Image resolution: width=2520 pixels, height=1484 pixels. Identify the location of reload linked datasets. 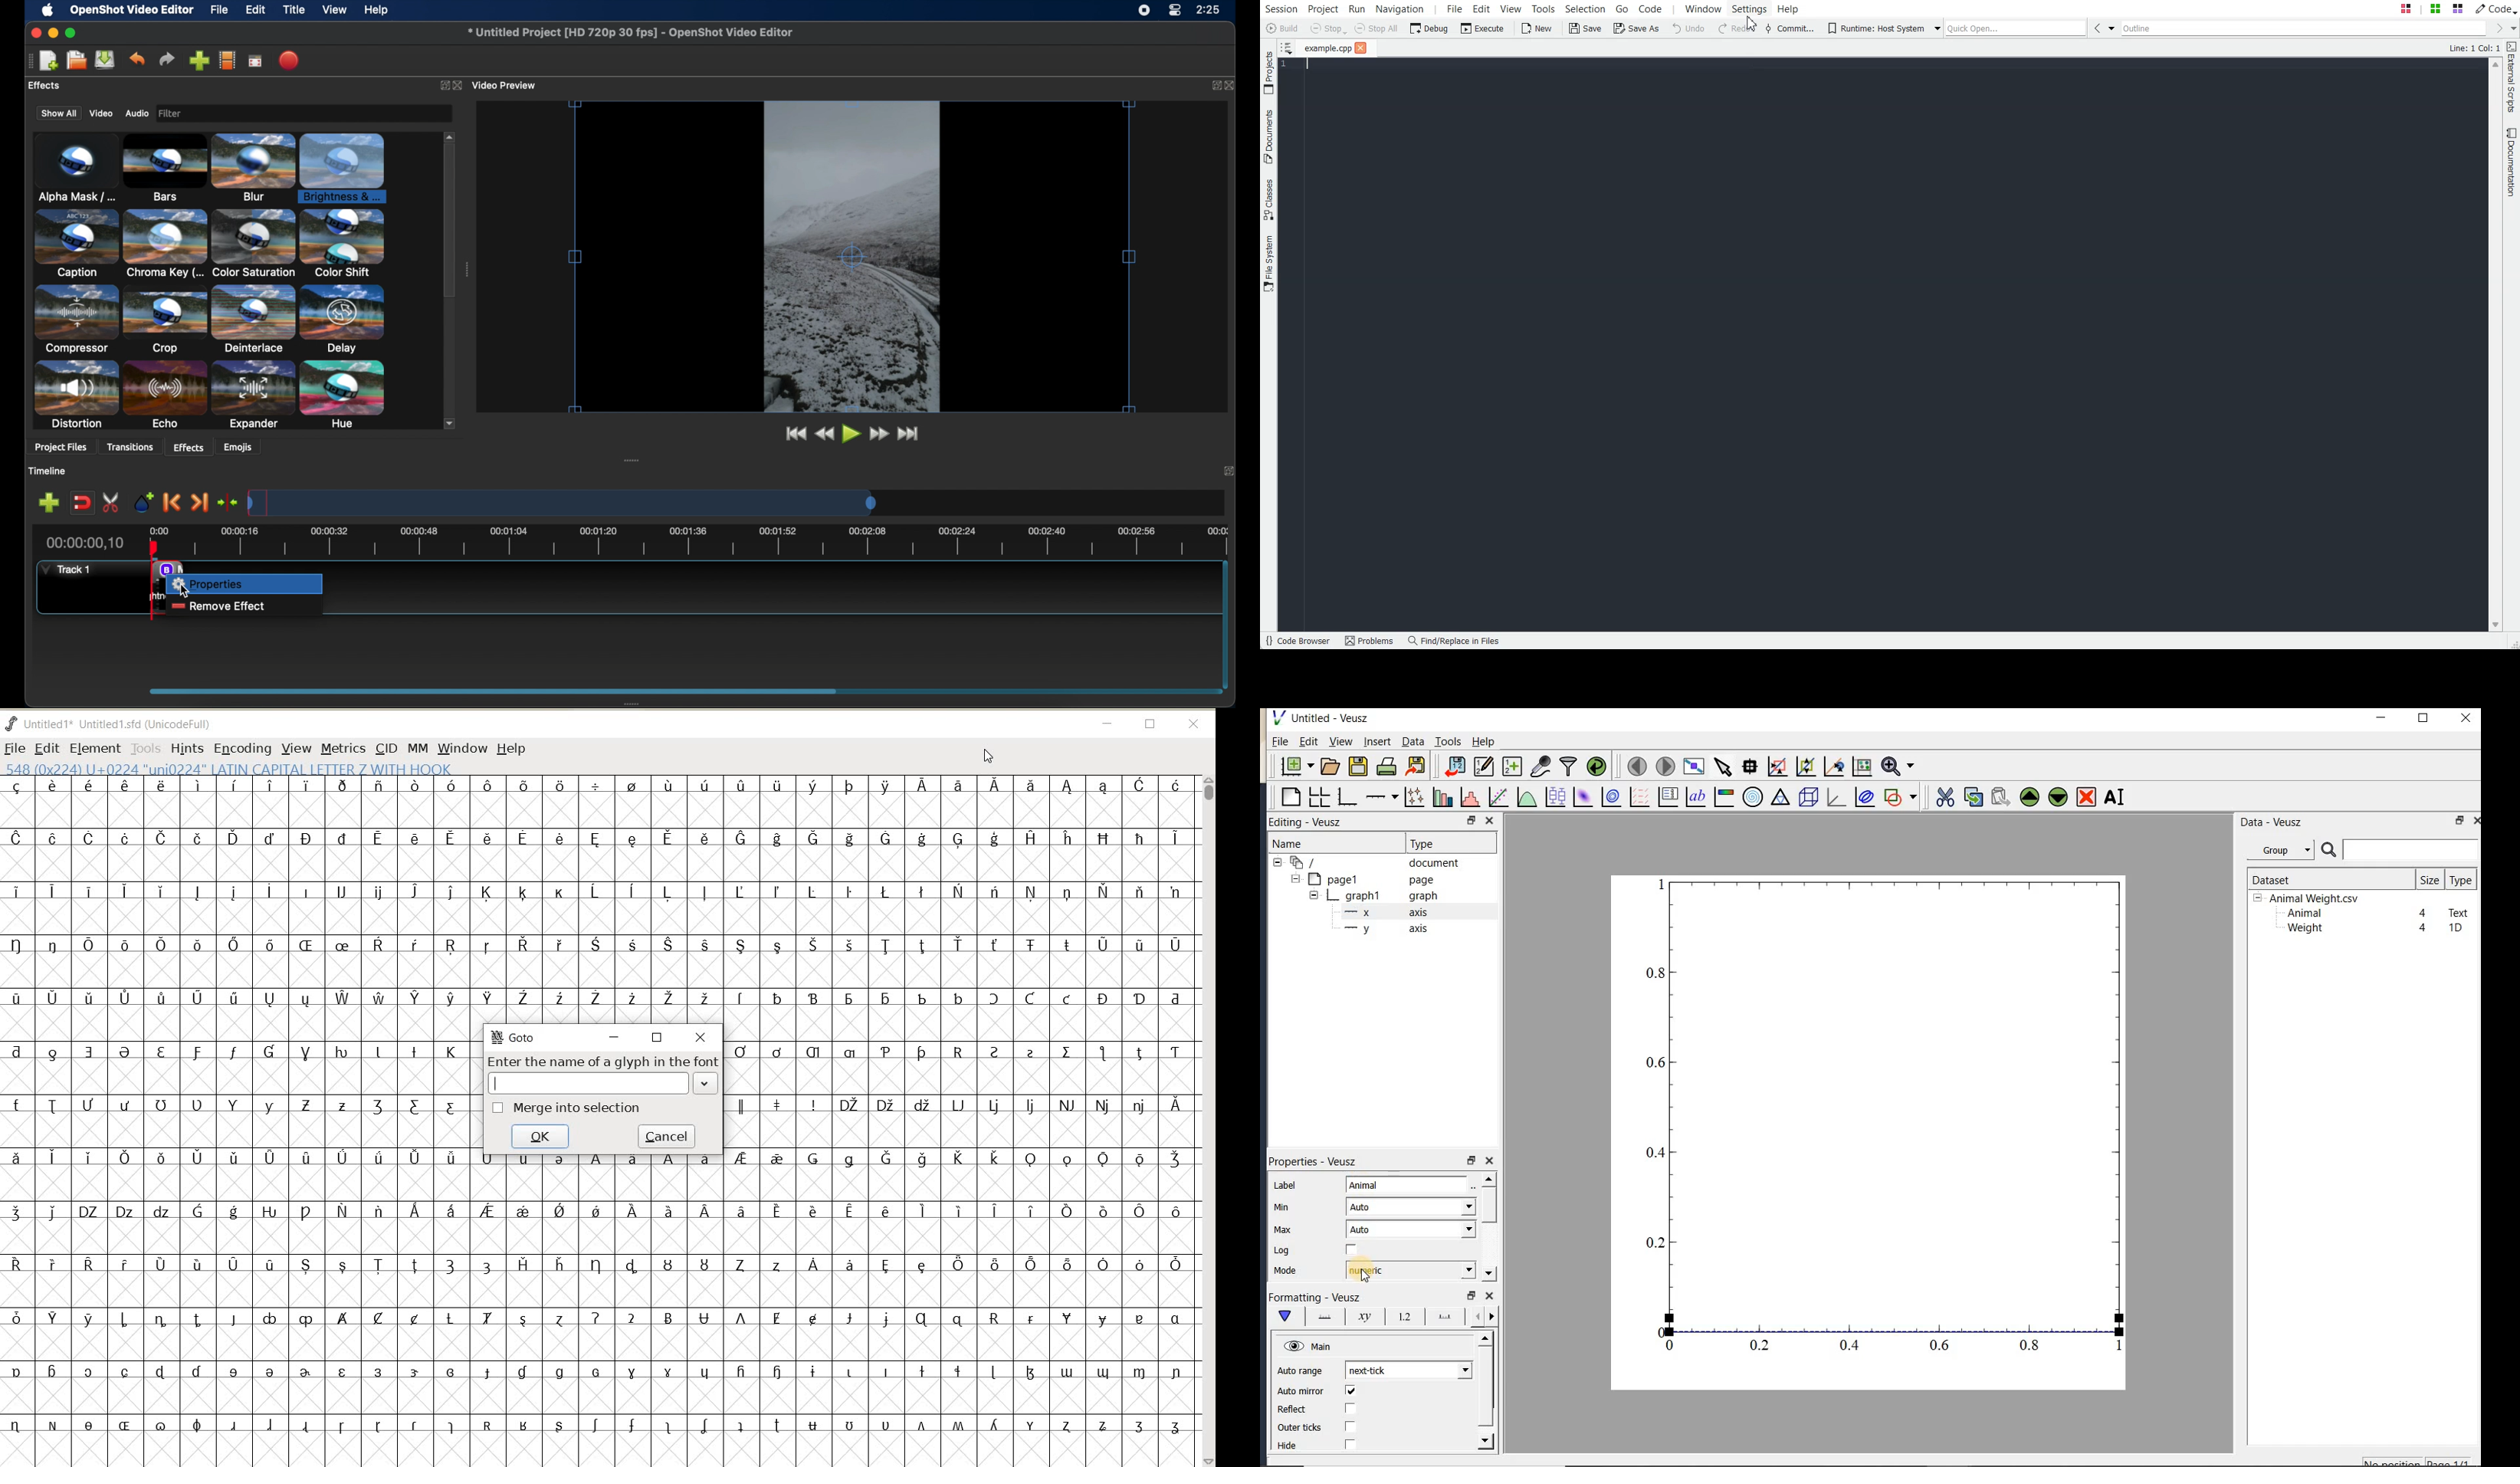
(1596, 765).